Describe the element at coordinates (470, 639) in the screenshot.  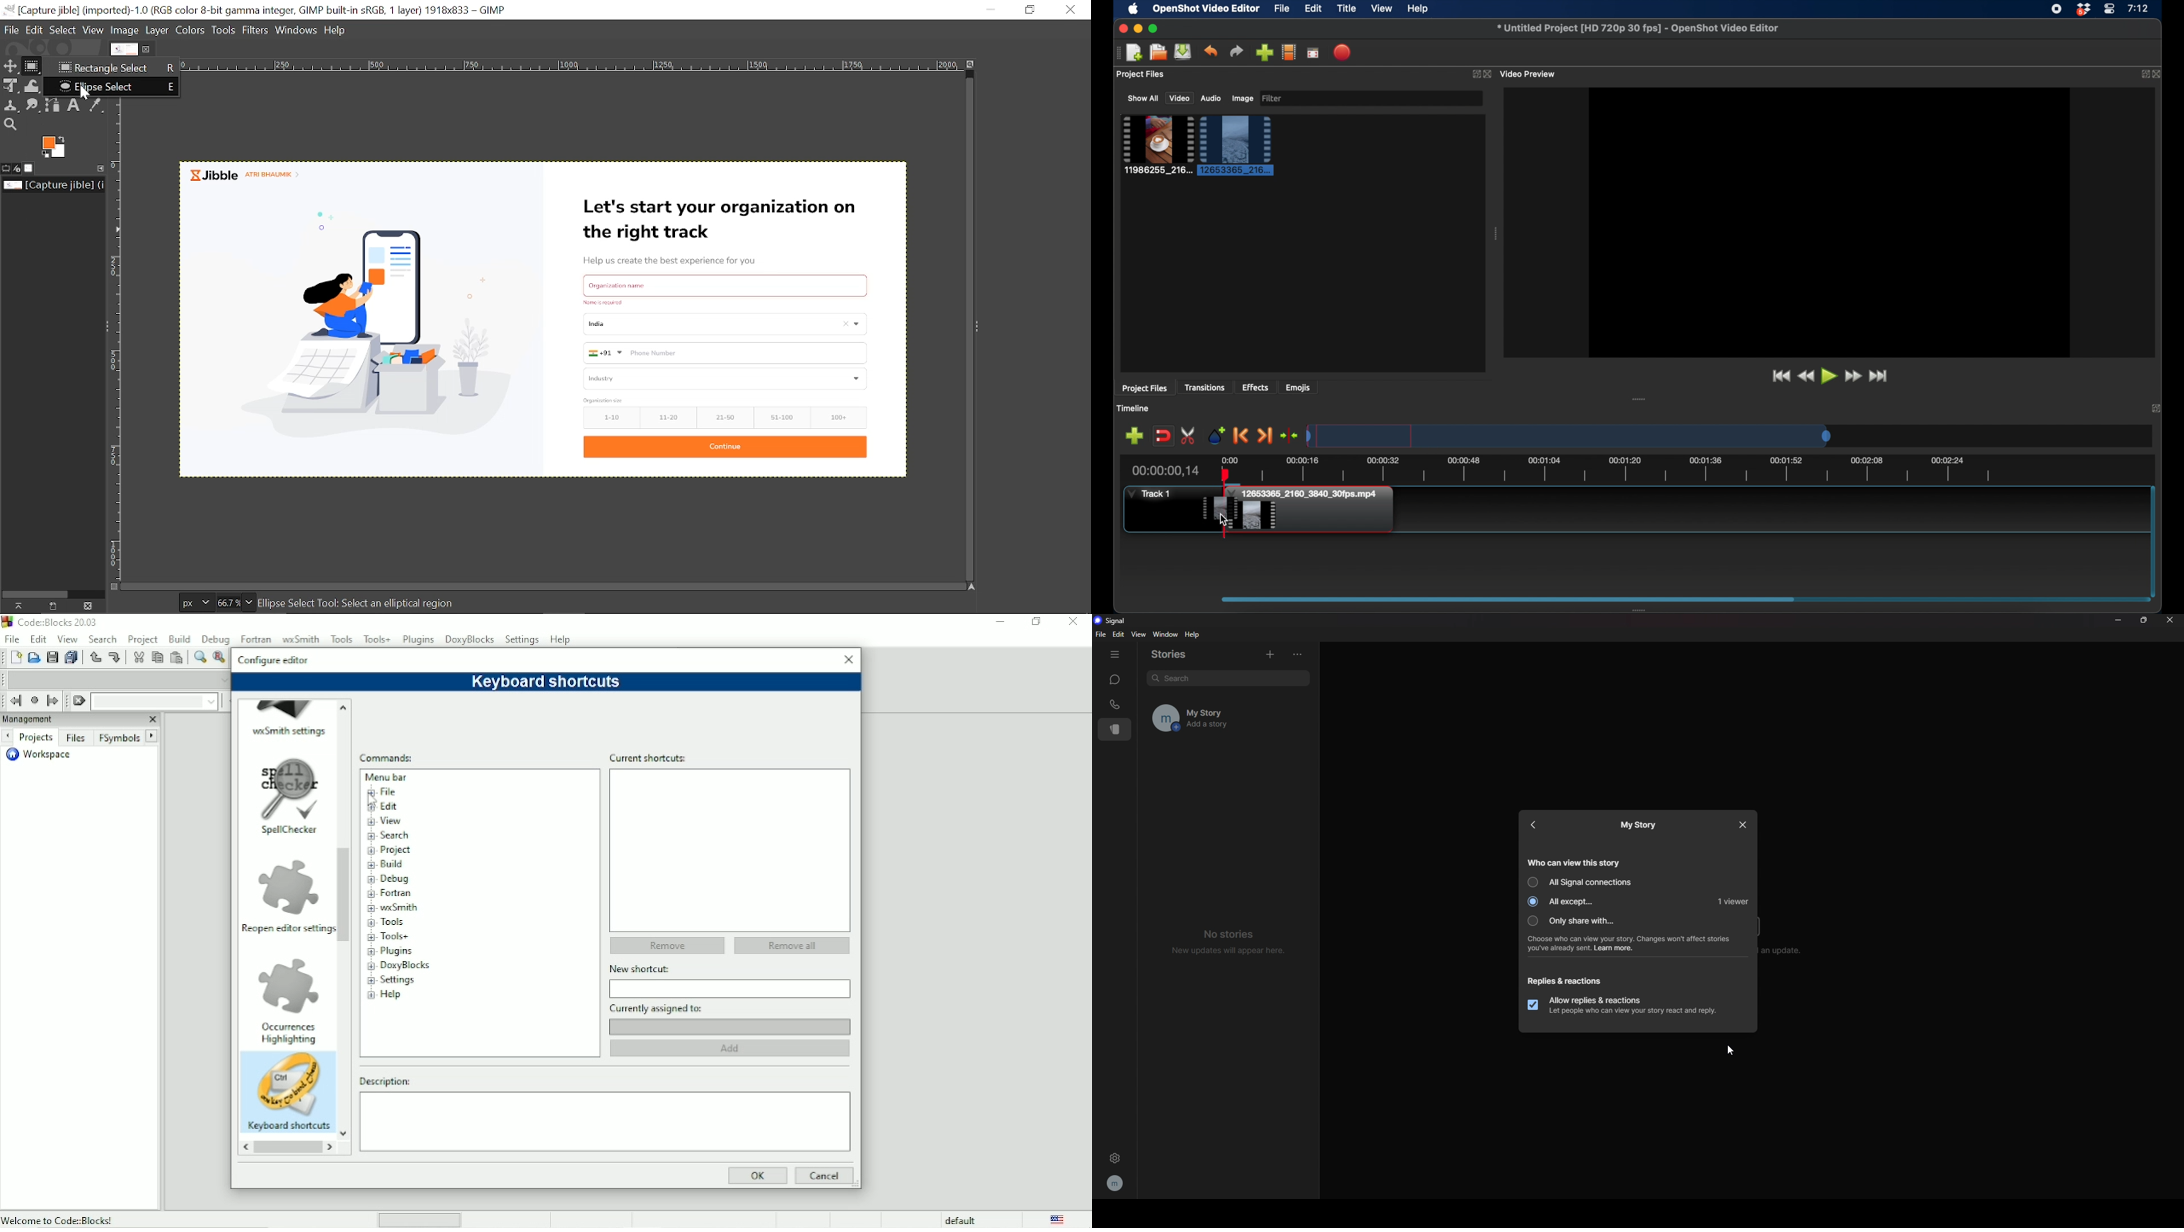
I see `DoxyBlocks` at that location.